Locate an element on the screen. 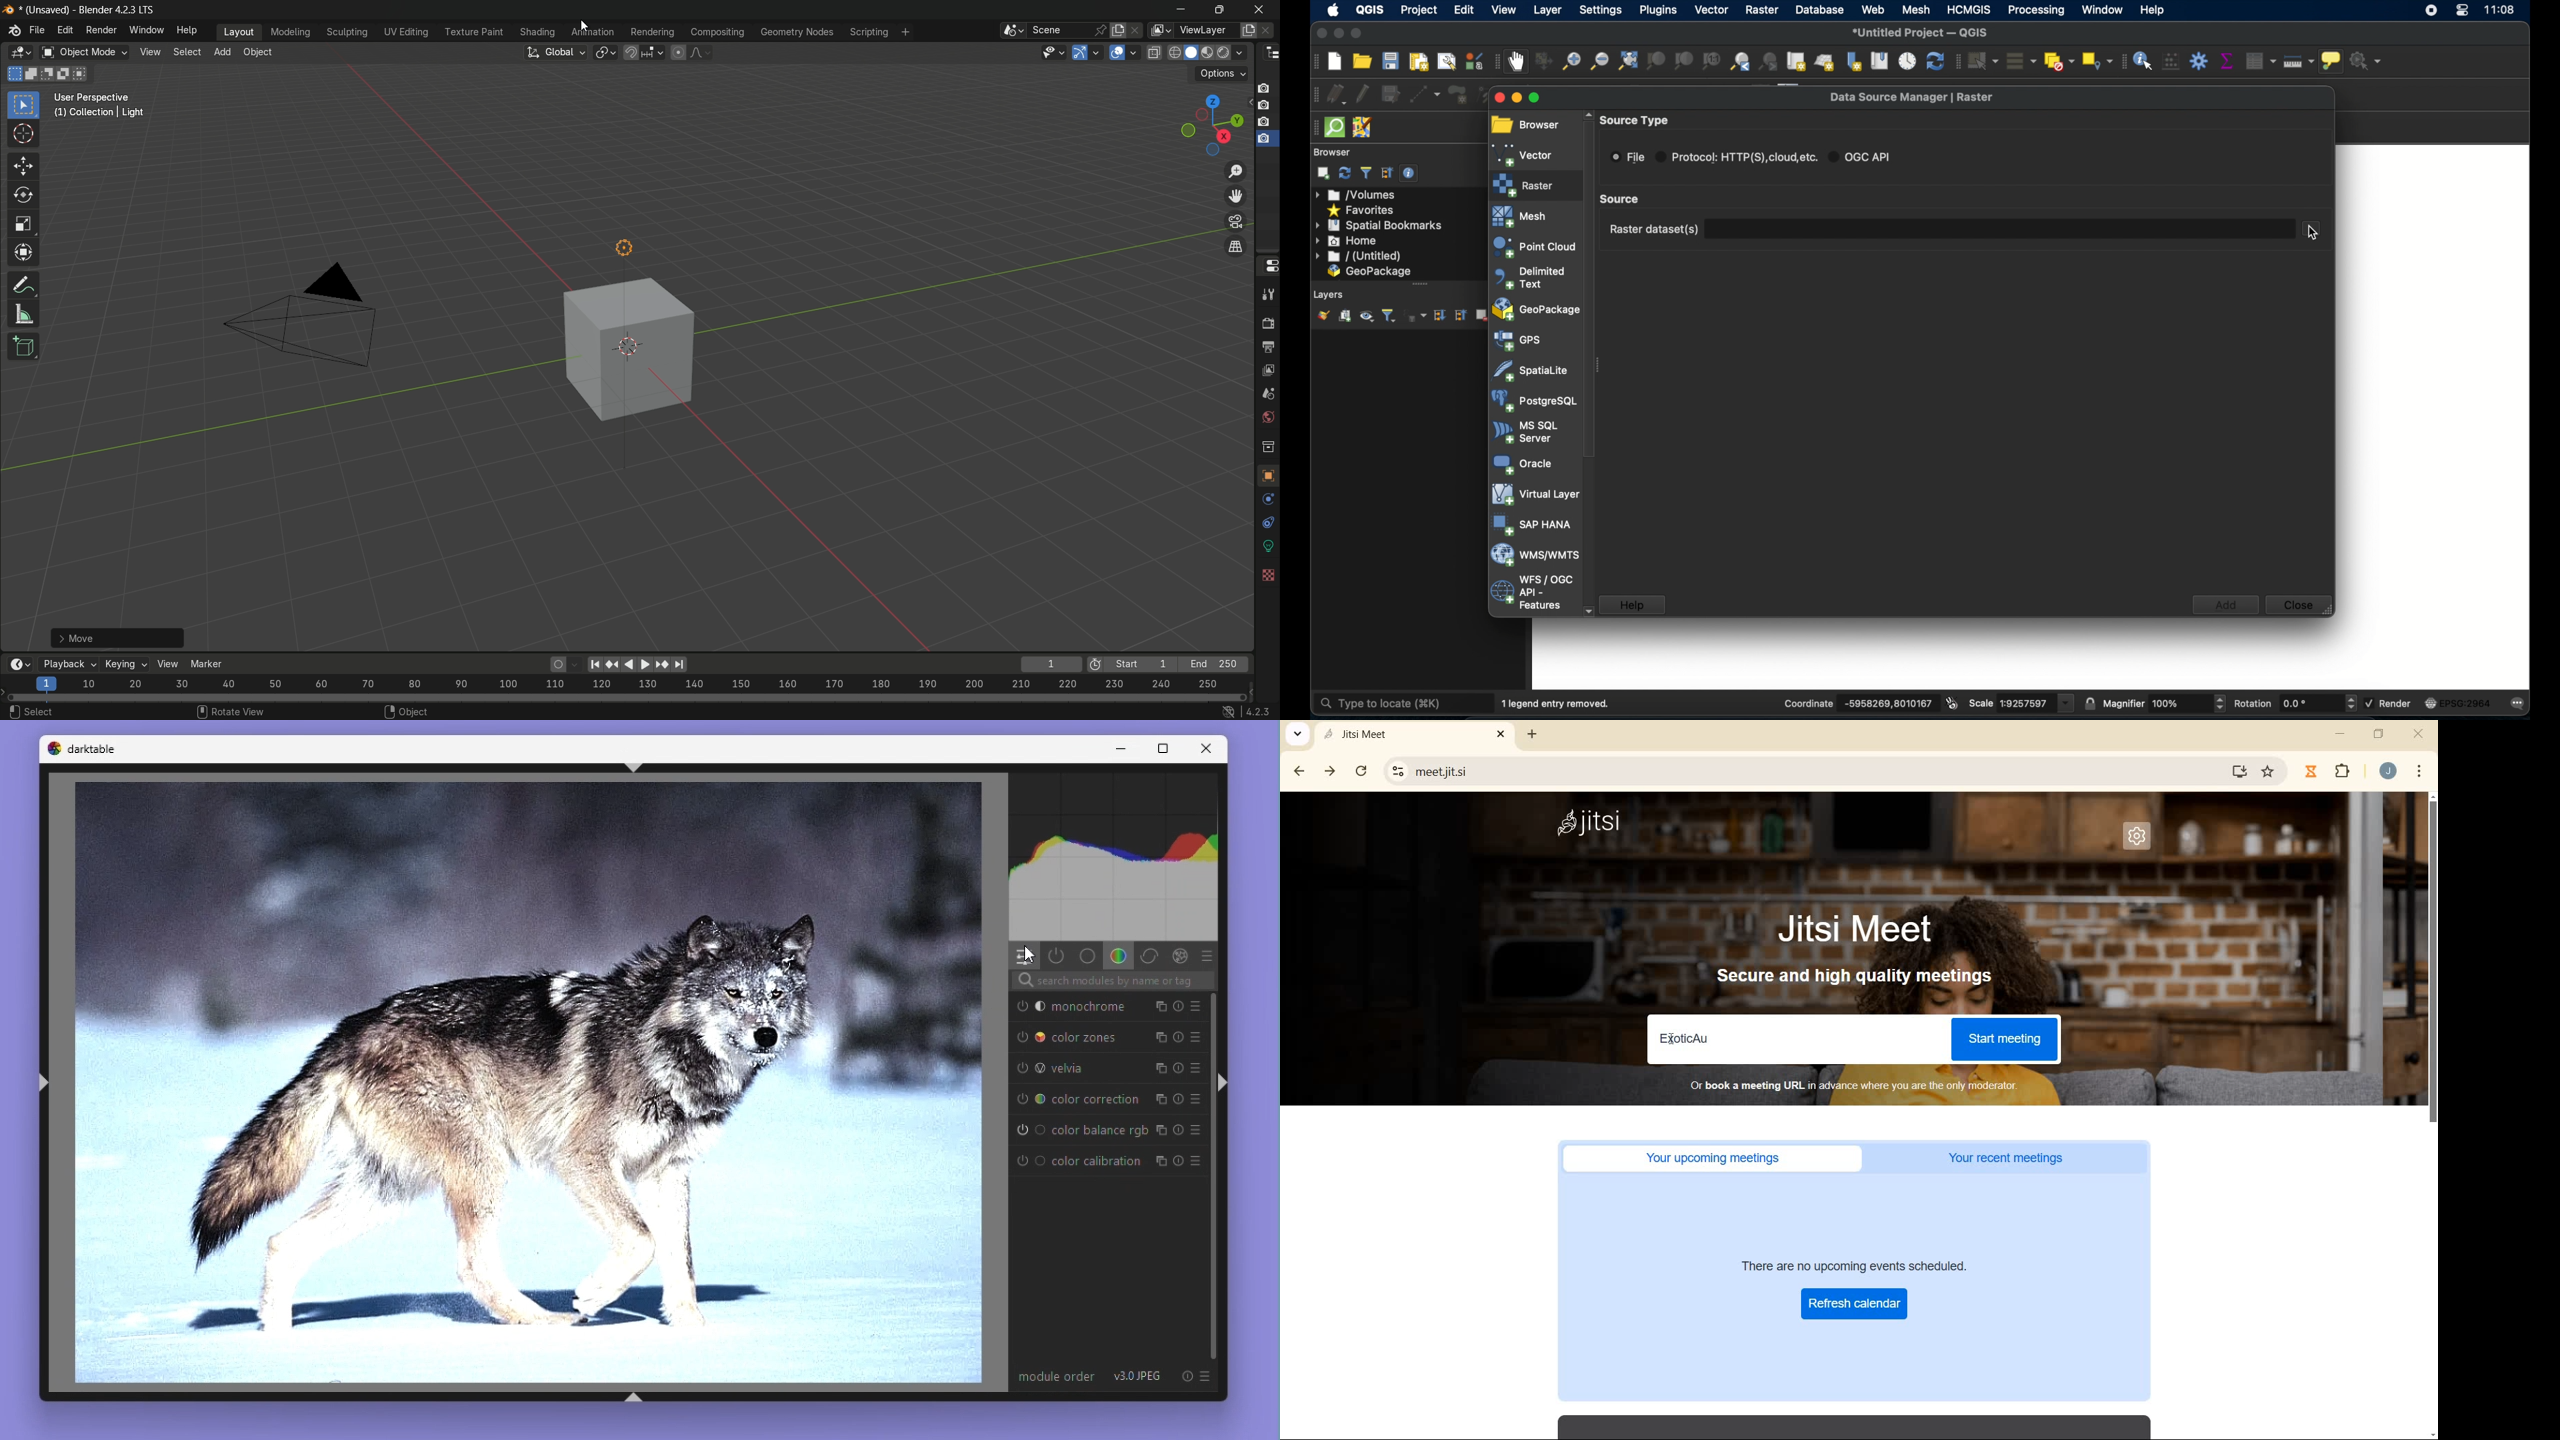 Image resolution: width=2576 pixels, height=1456 pixels. project toolbar is located at coordinates (1313, 61).